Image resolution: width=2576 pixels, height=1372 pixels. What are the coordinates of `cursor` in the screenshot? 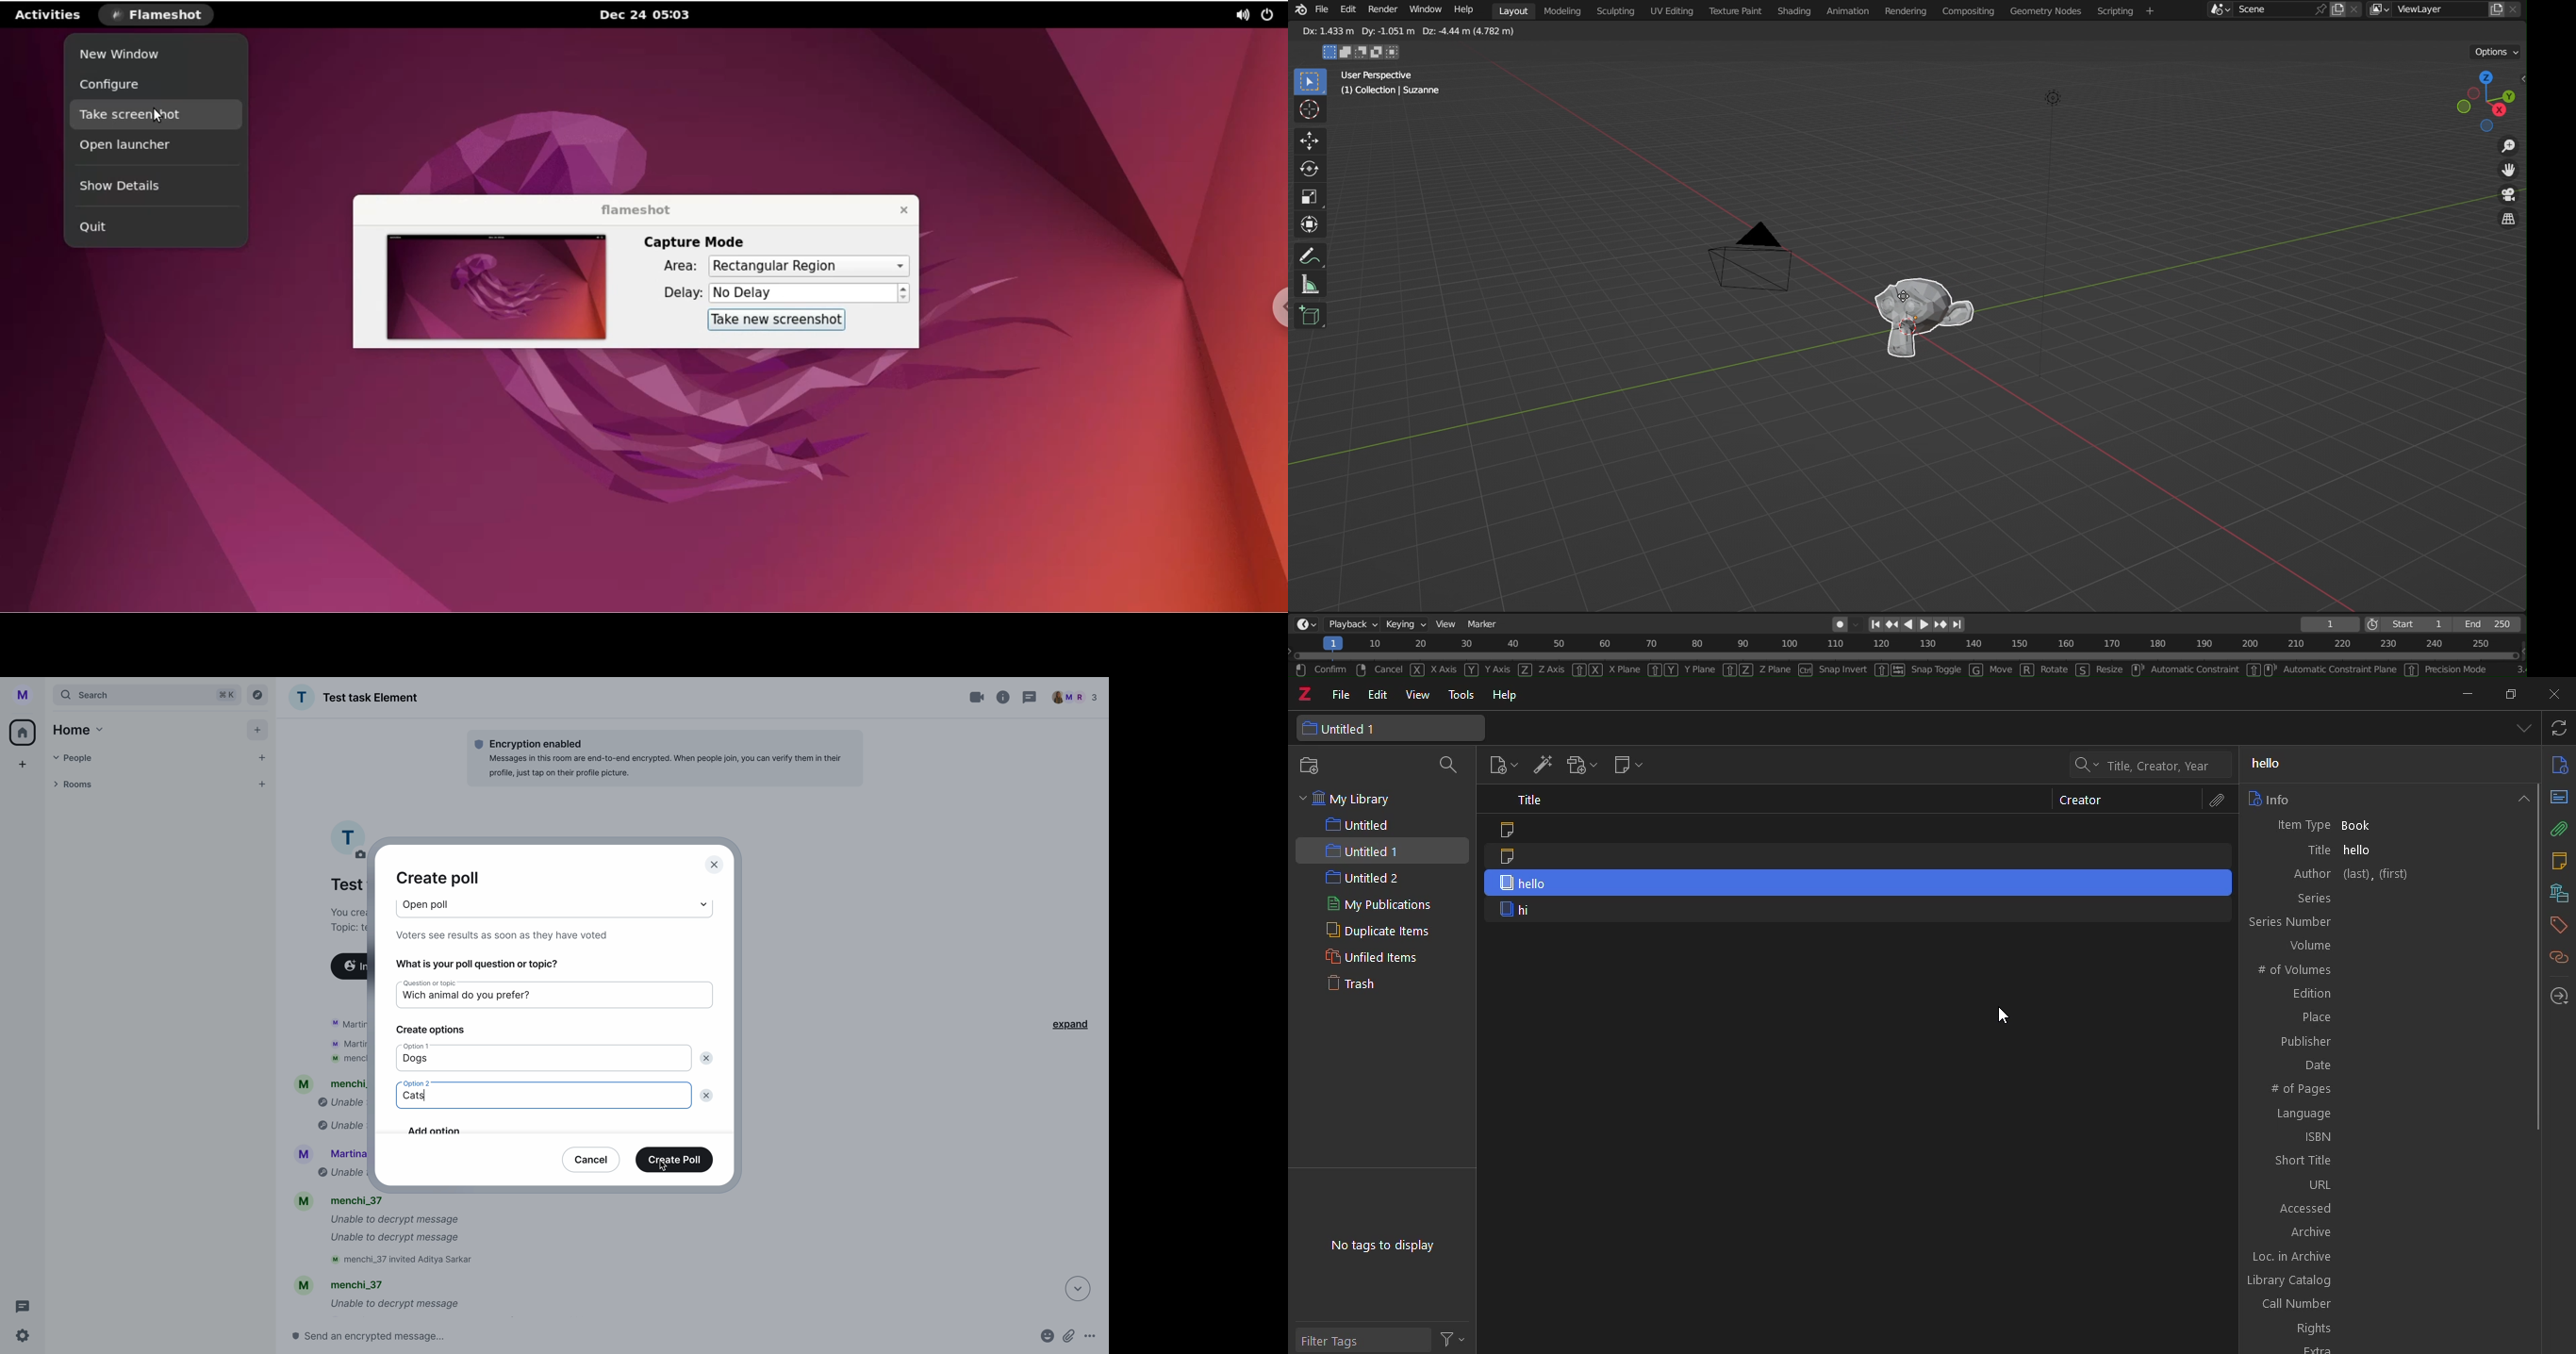 It's located at (1903, 293).